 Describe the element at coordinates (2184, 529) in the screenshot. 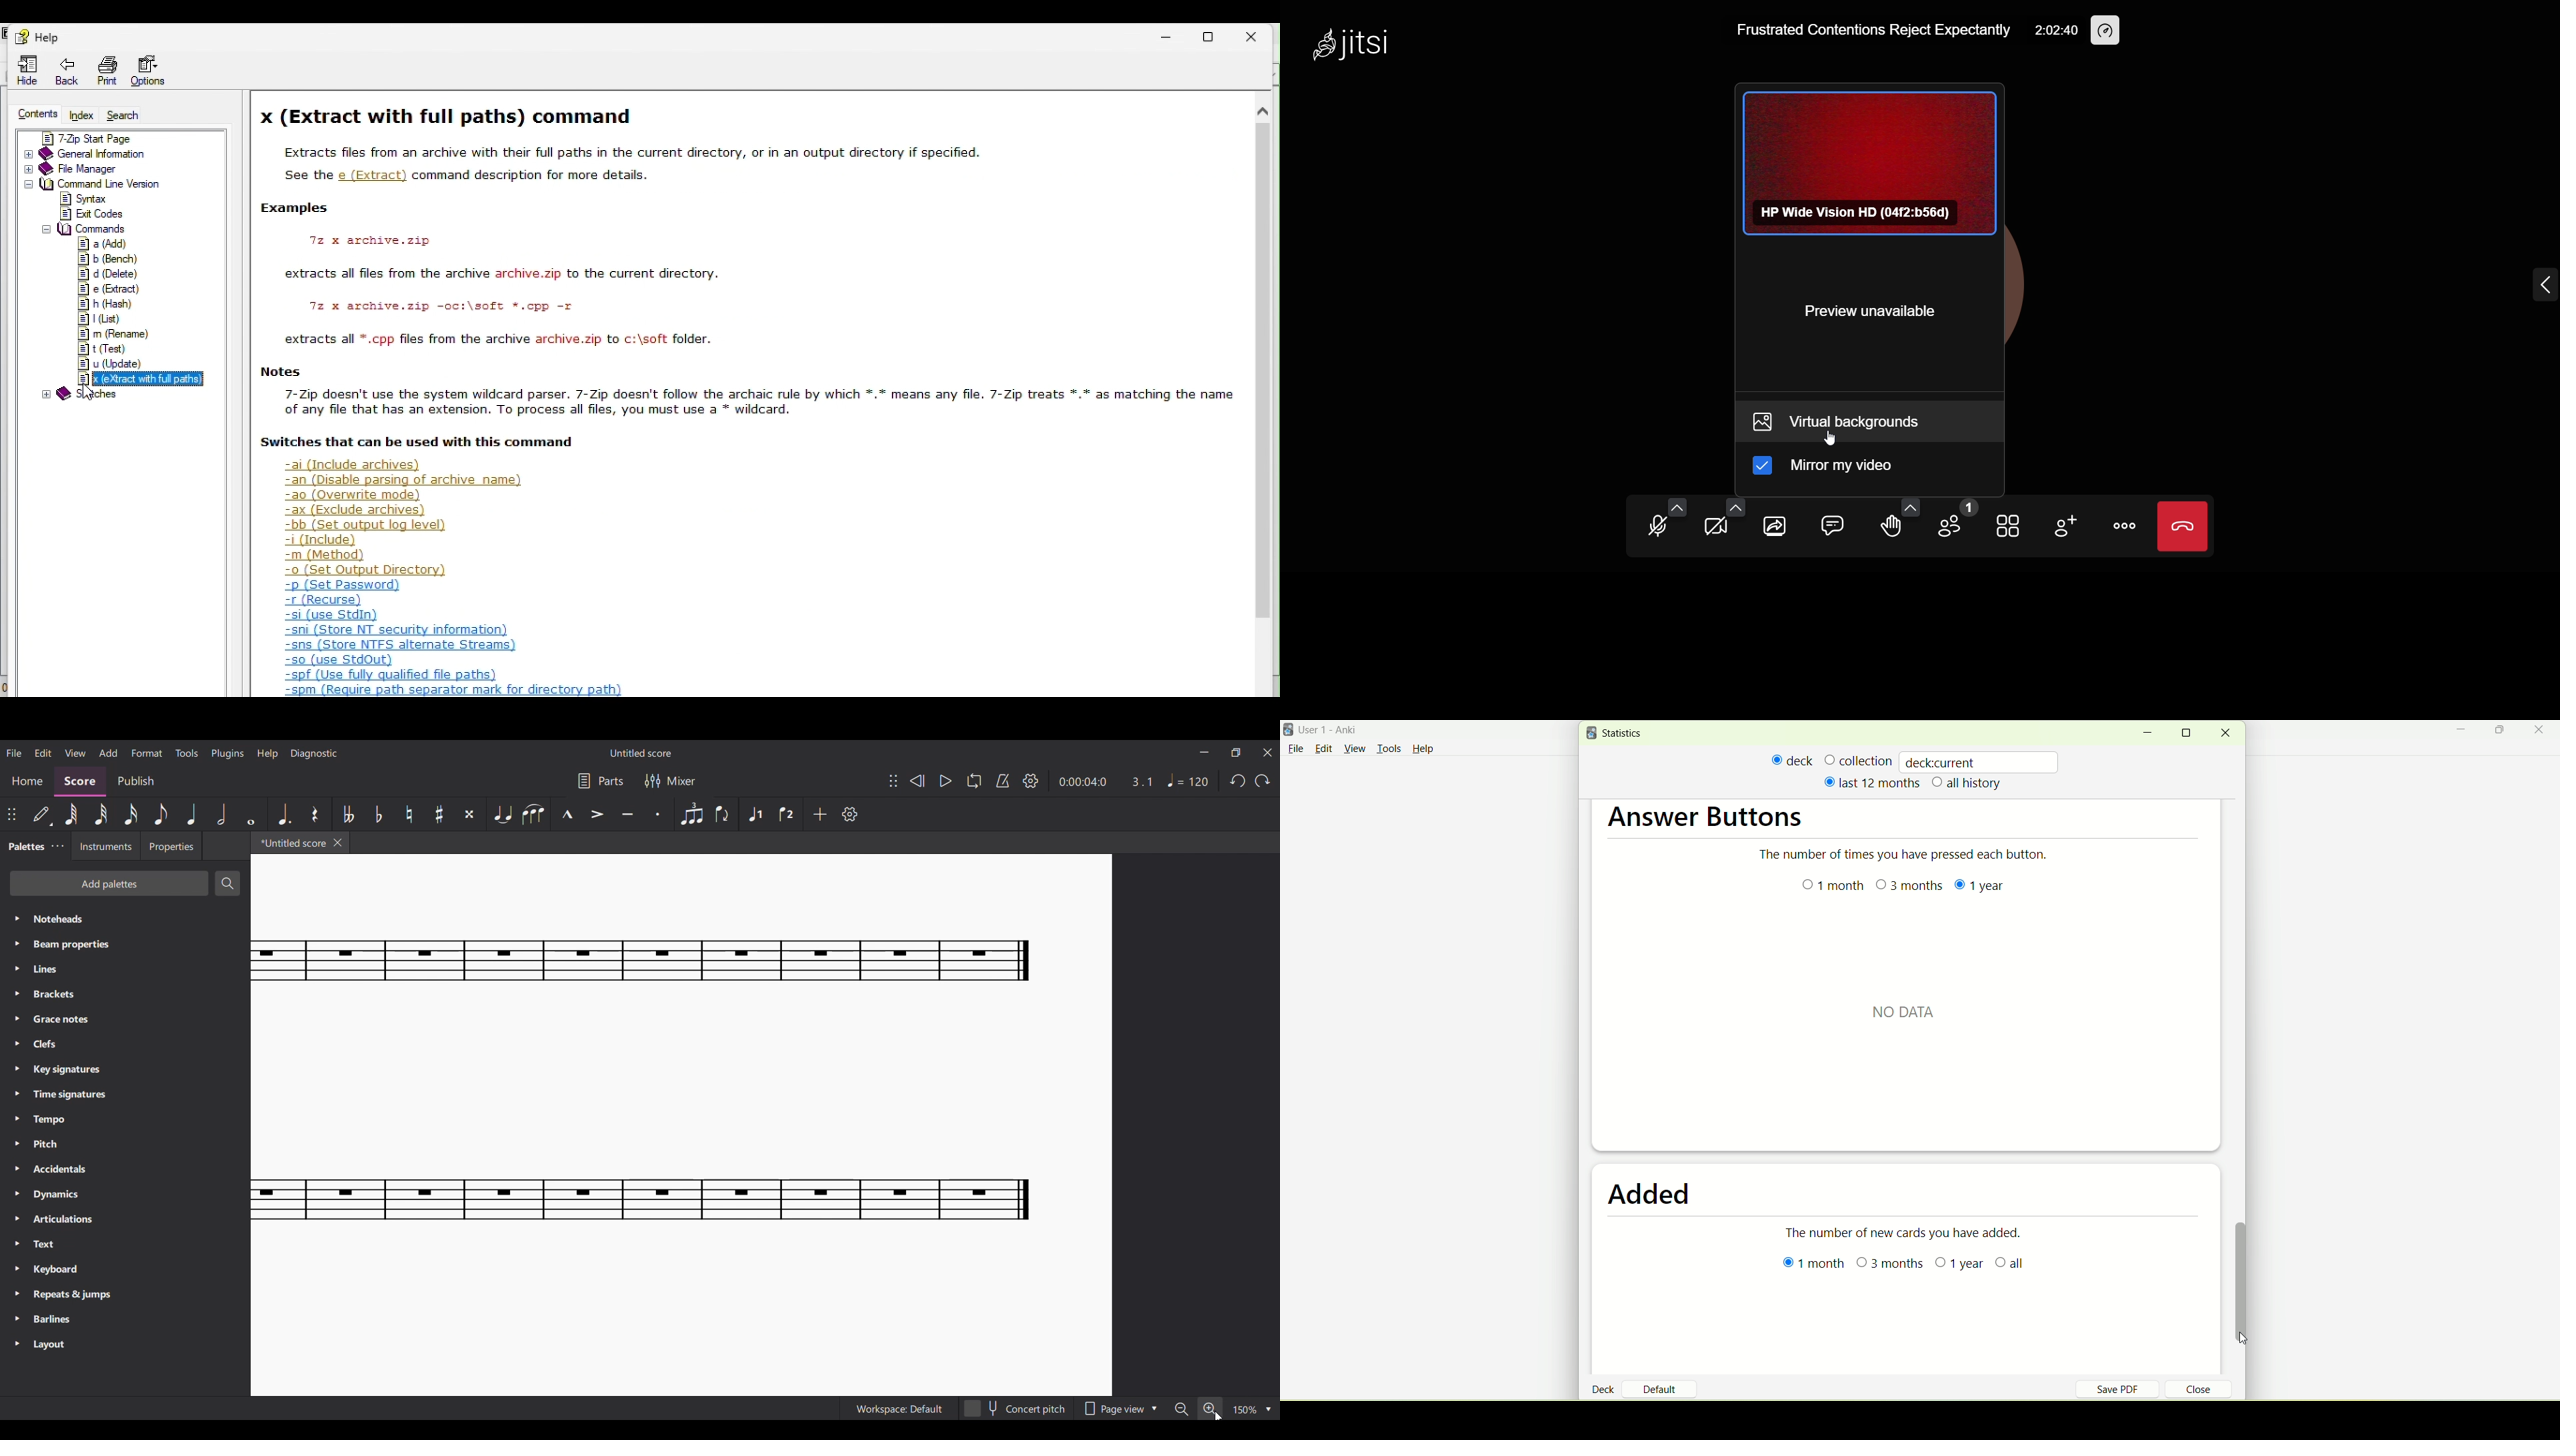

I see `end call` at that location.